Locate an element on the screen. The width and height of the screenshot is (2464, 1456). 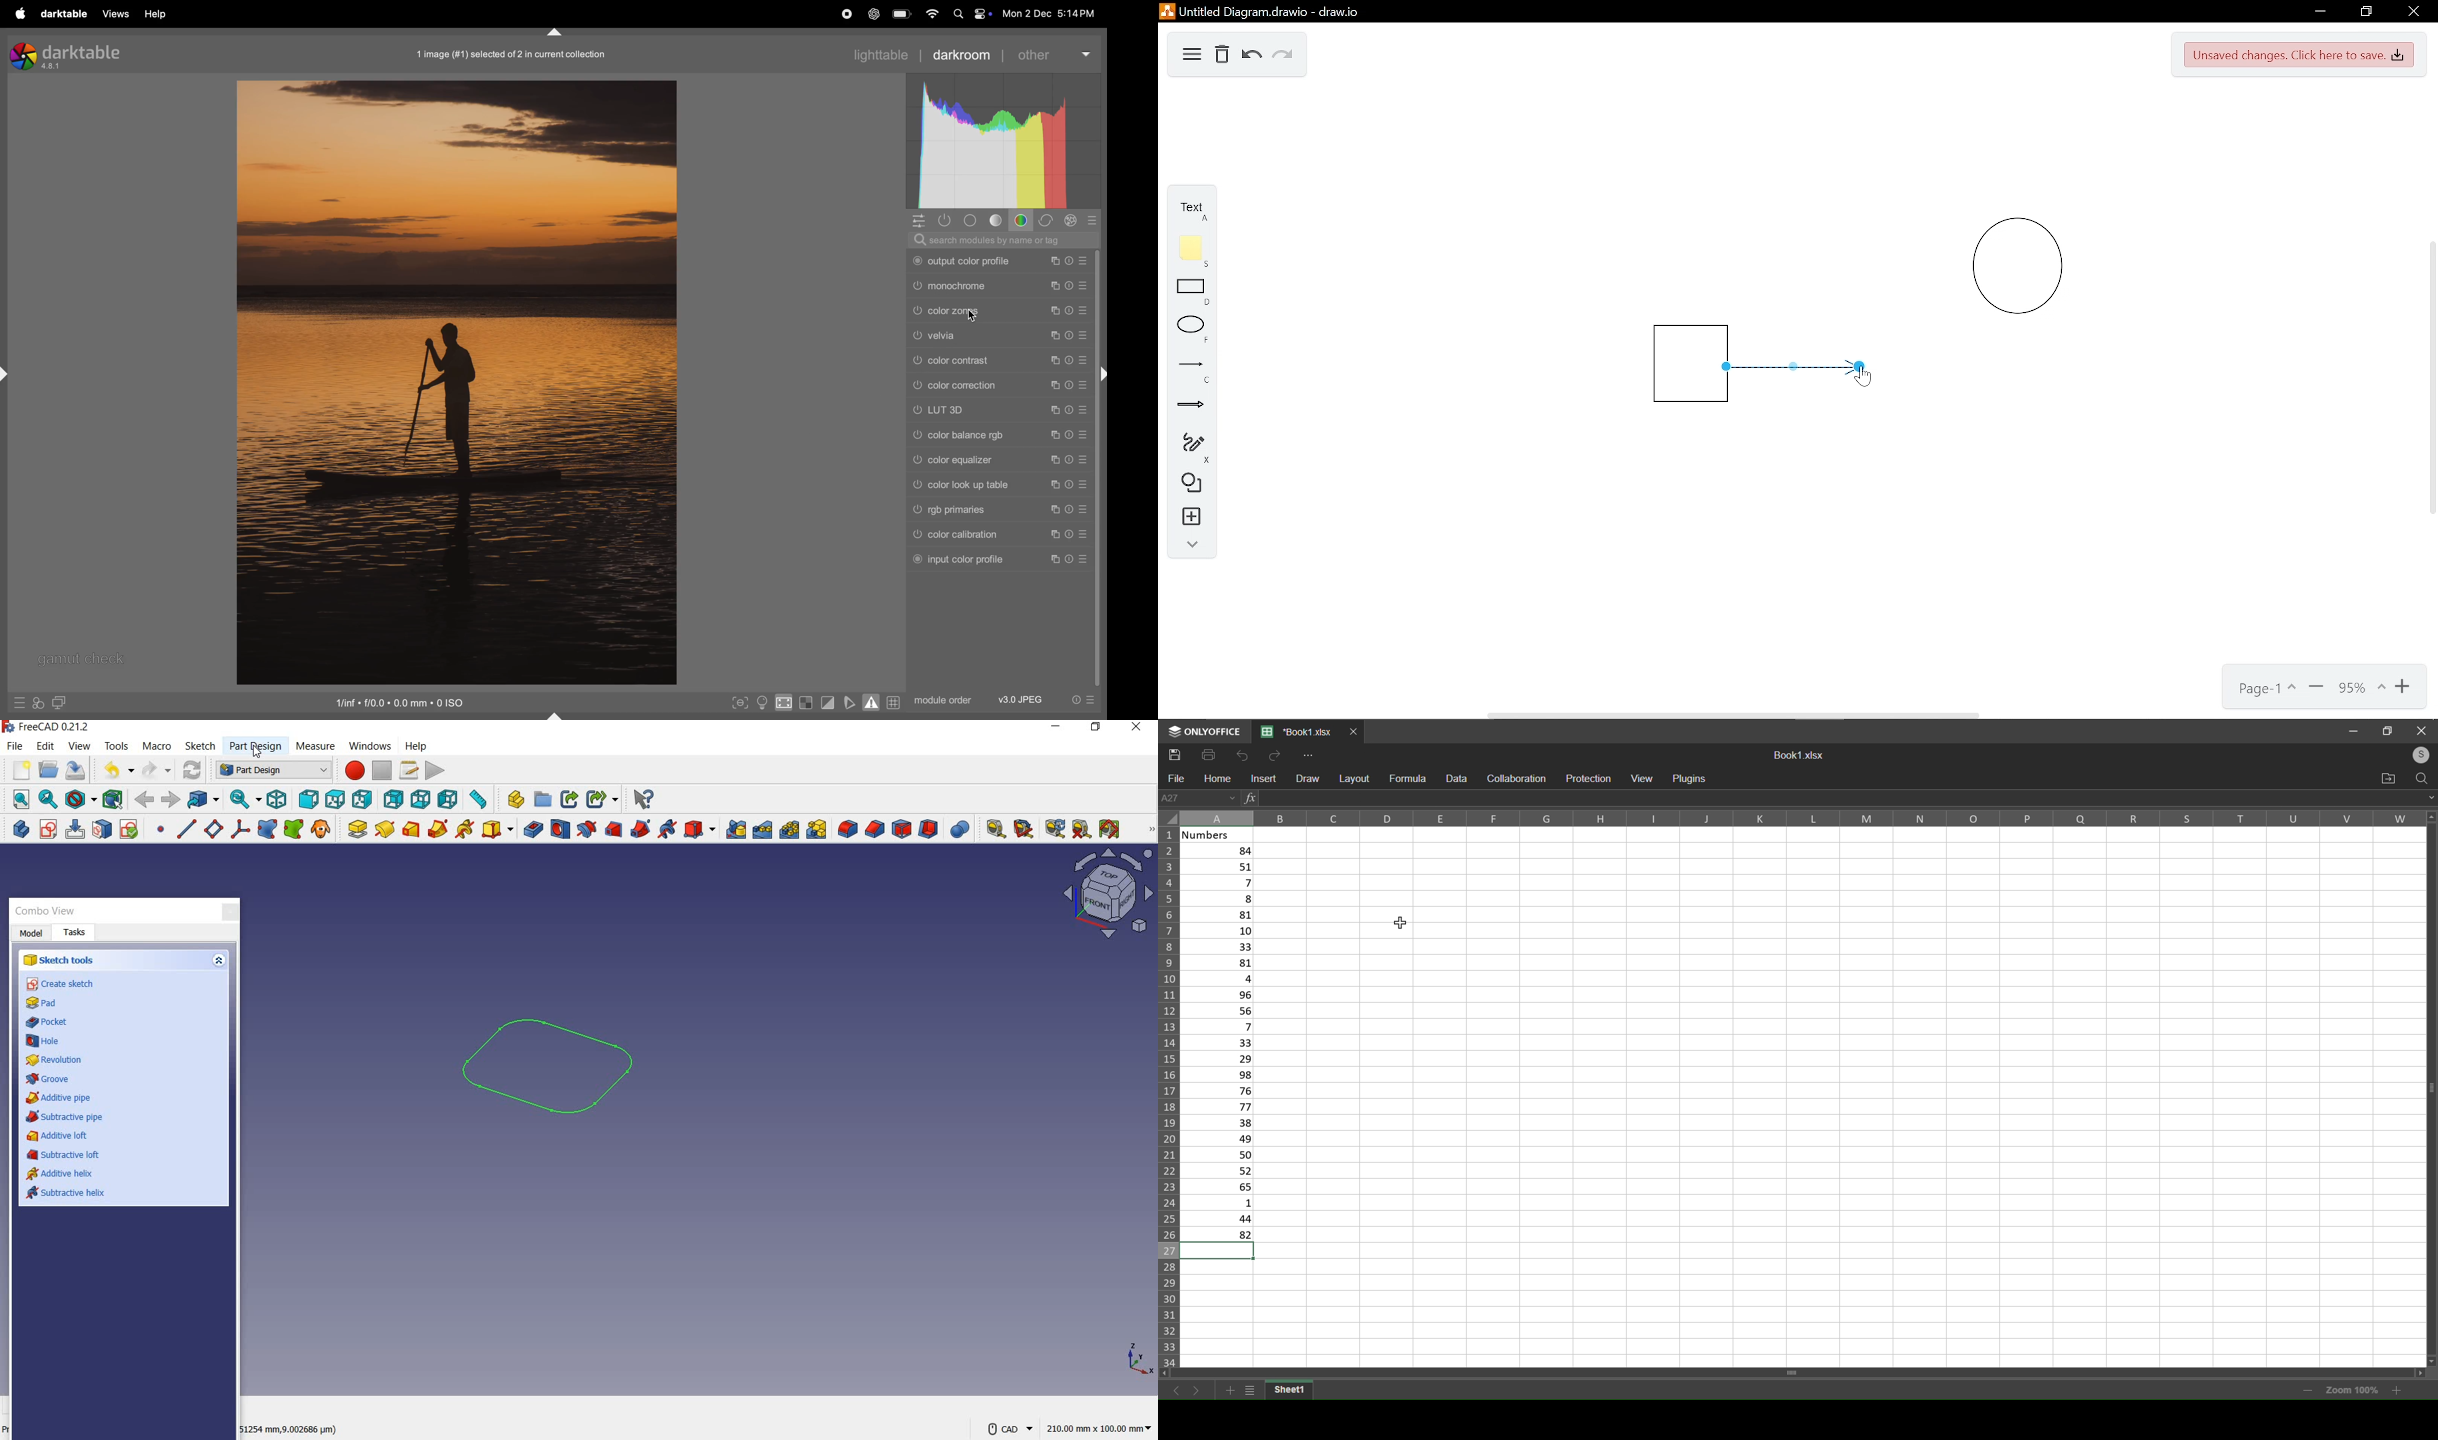
Data is located at coordinates (1221, 1044).